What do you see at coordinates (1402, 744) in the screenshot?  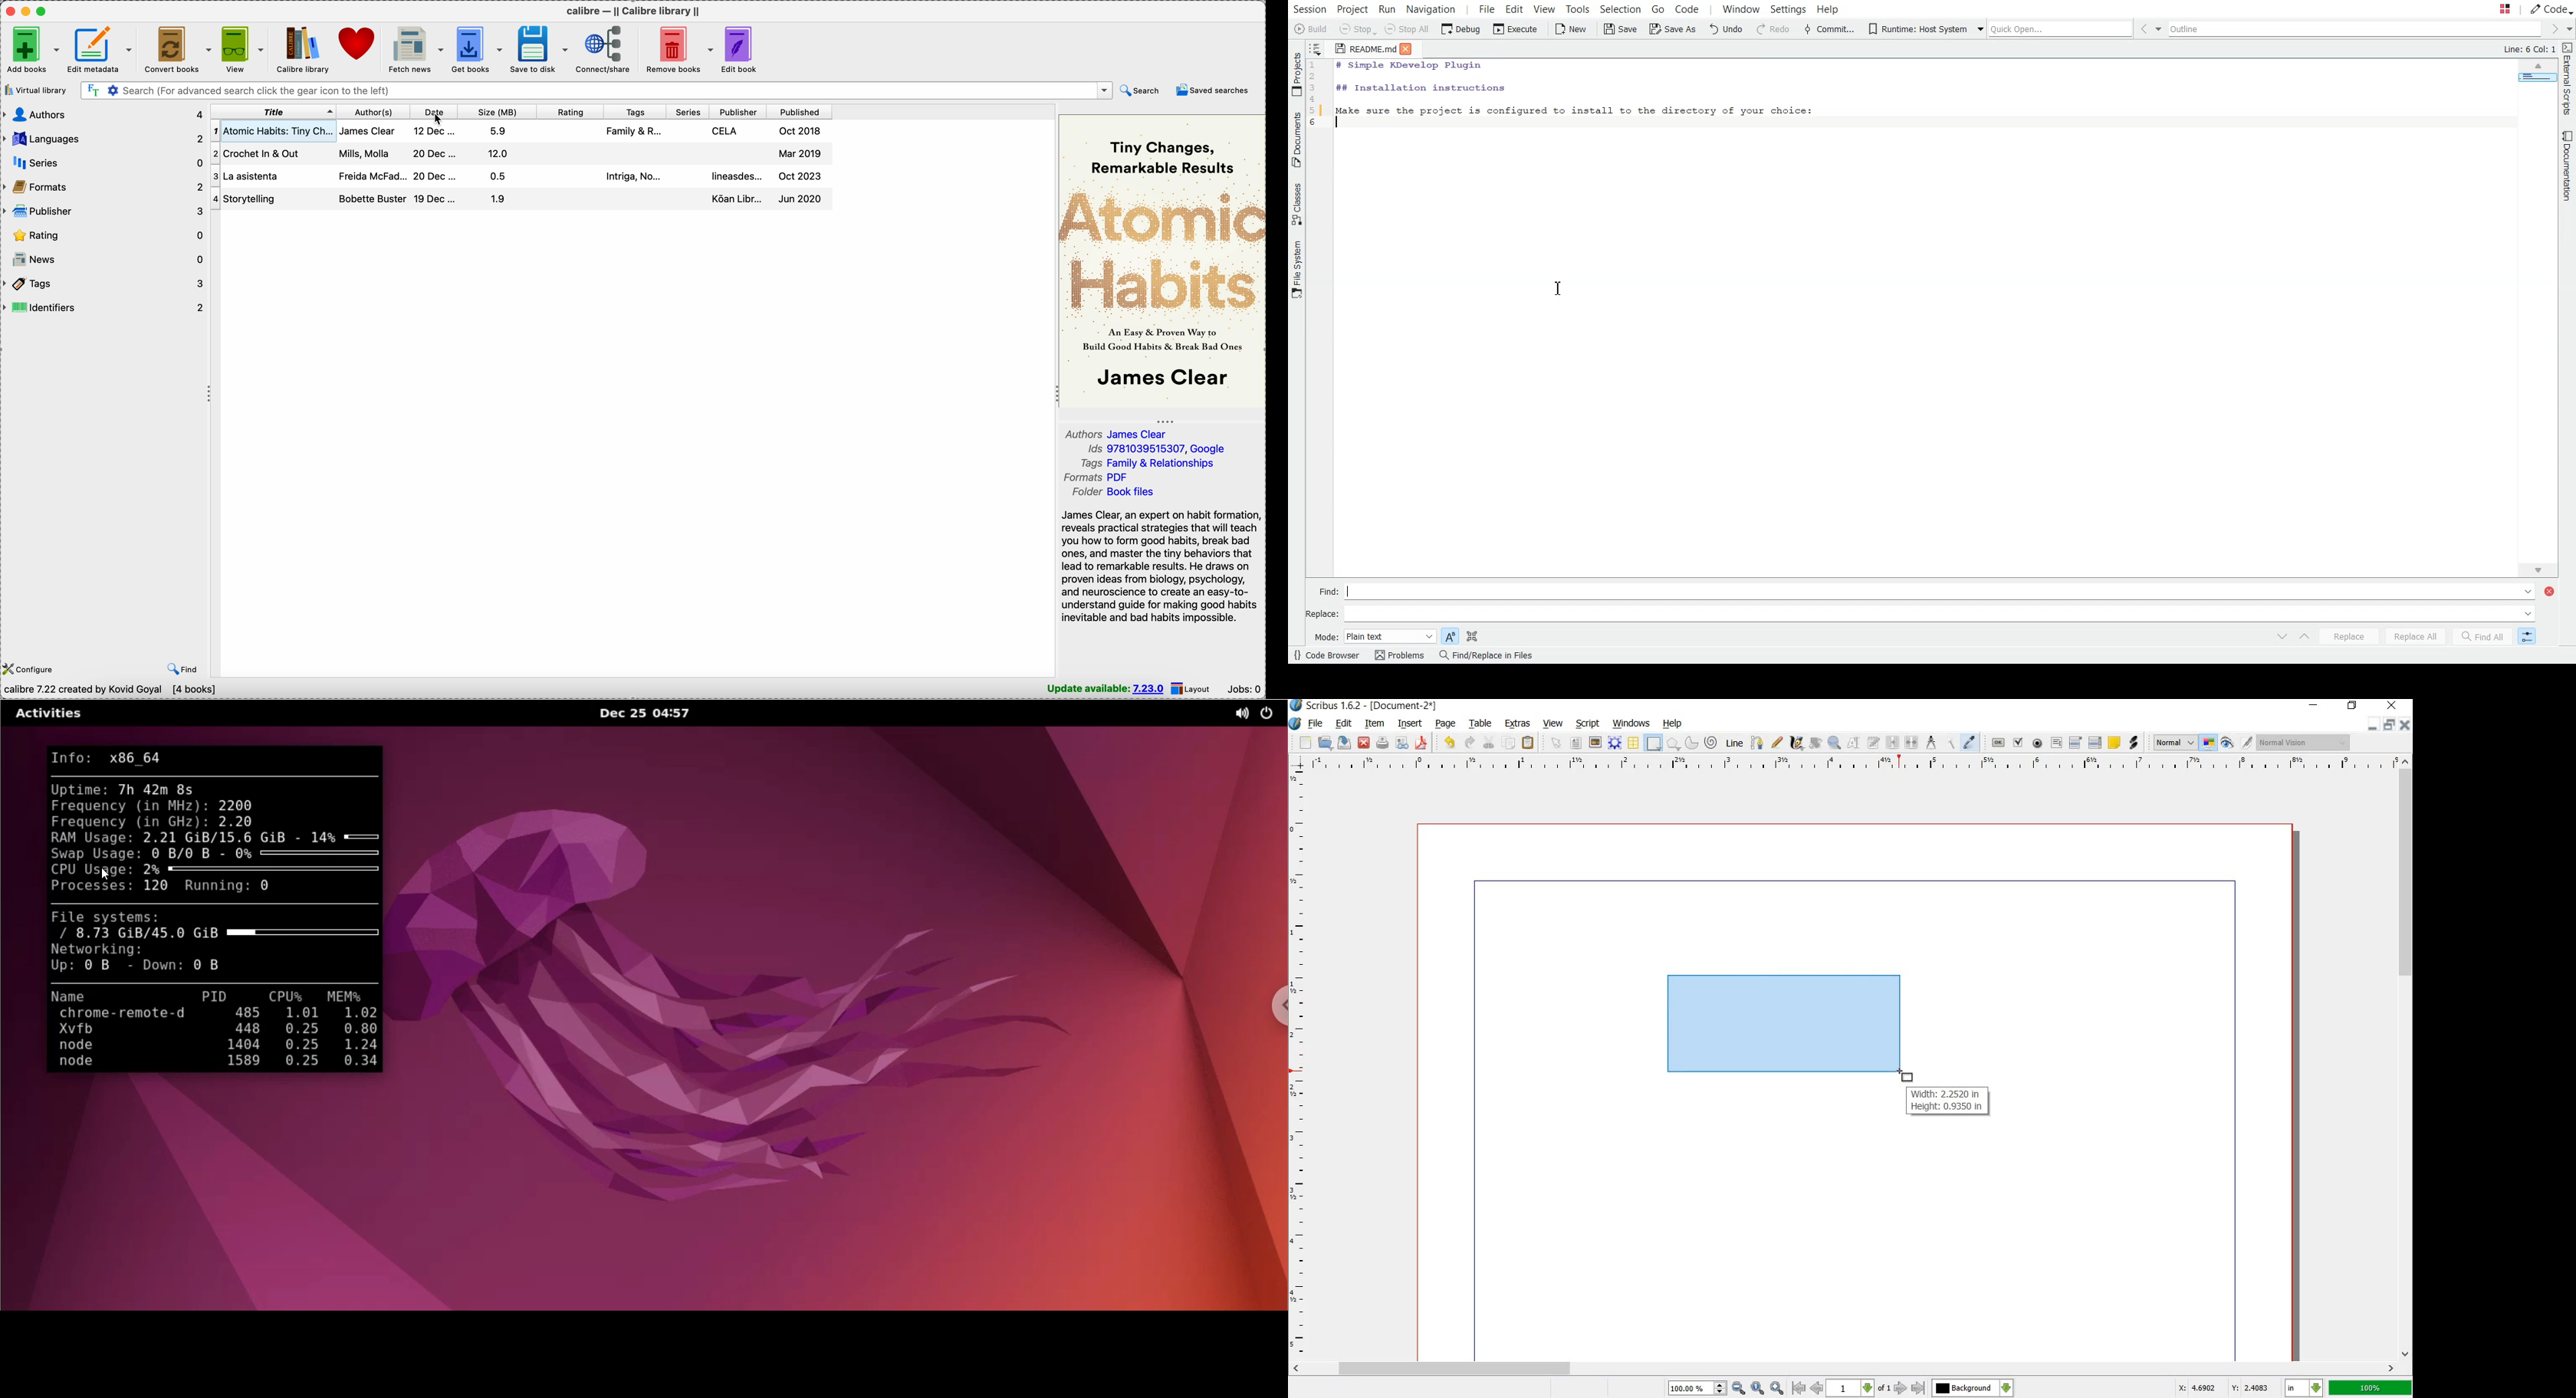 I see `PRFELIGHT VERIFIER` at bounding box center [1402, 744].